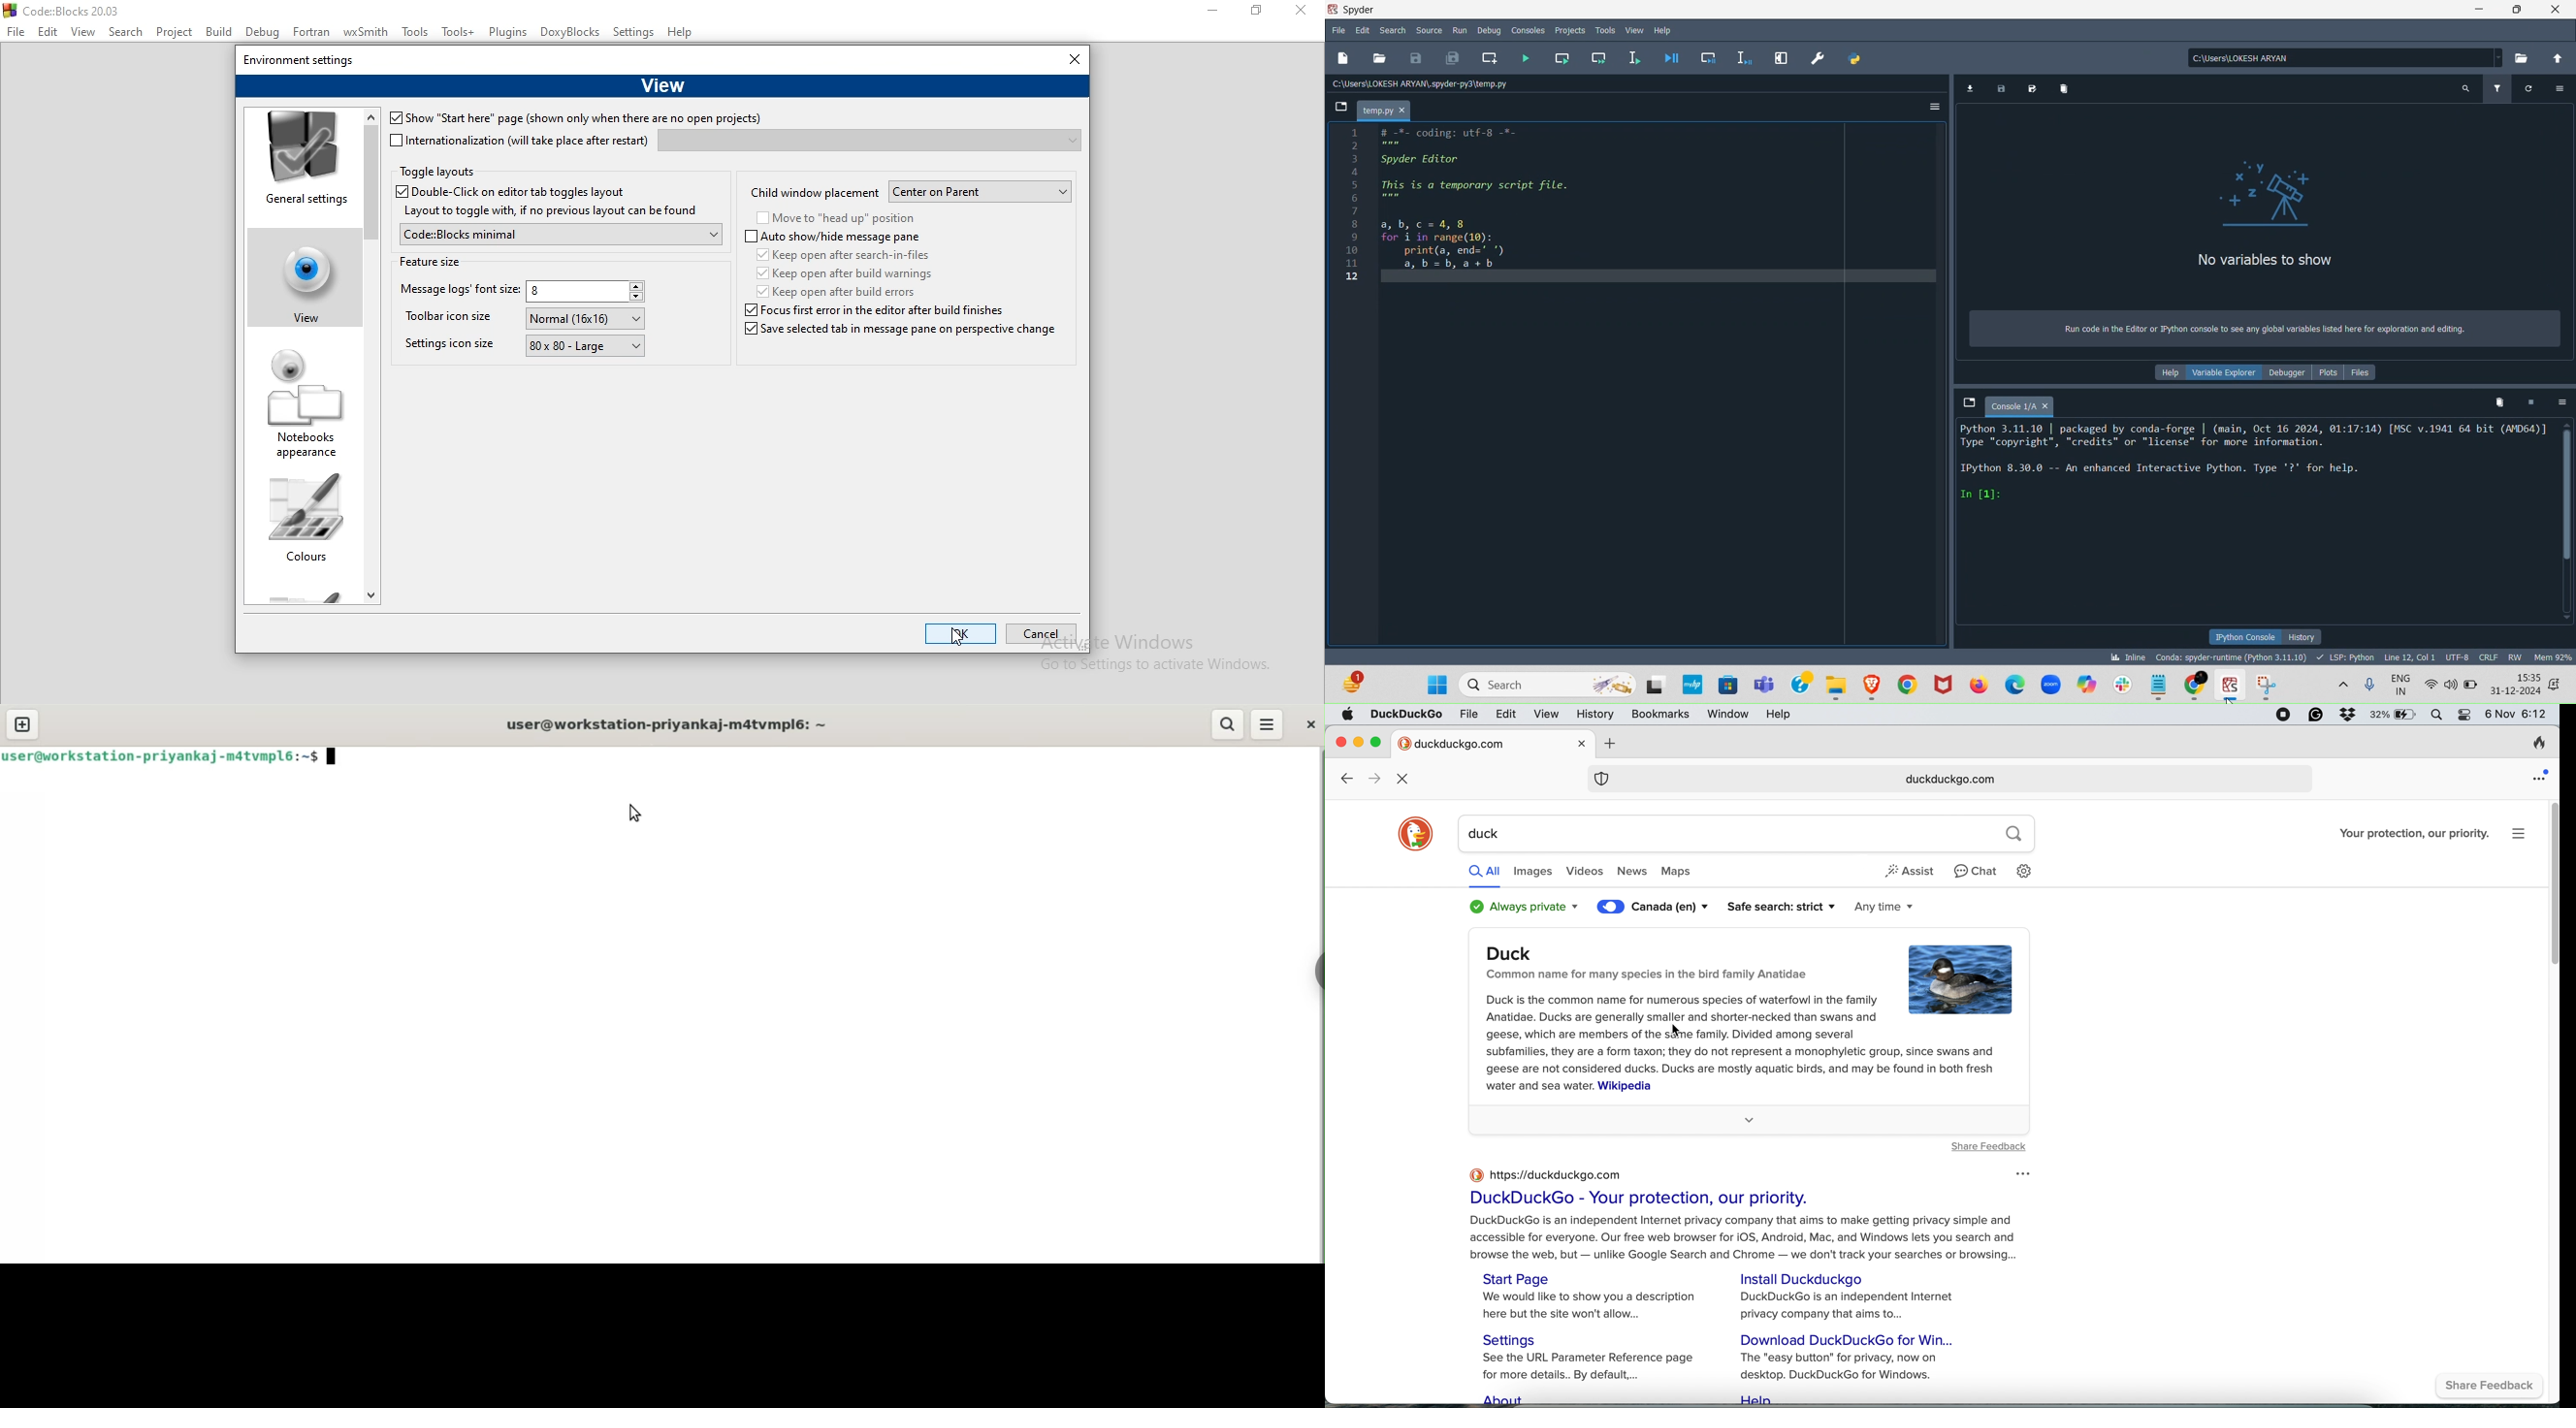 This screenshot has height=1428, width=2576. I want to click on Save all files (Ctrl + Alt + S), so click(1455, 61).